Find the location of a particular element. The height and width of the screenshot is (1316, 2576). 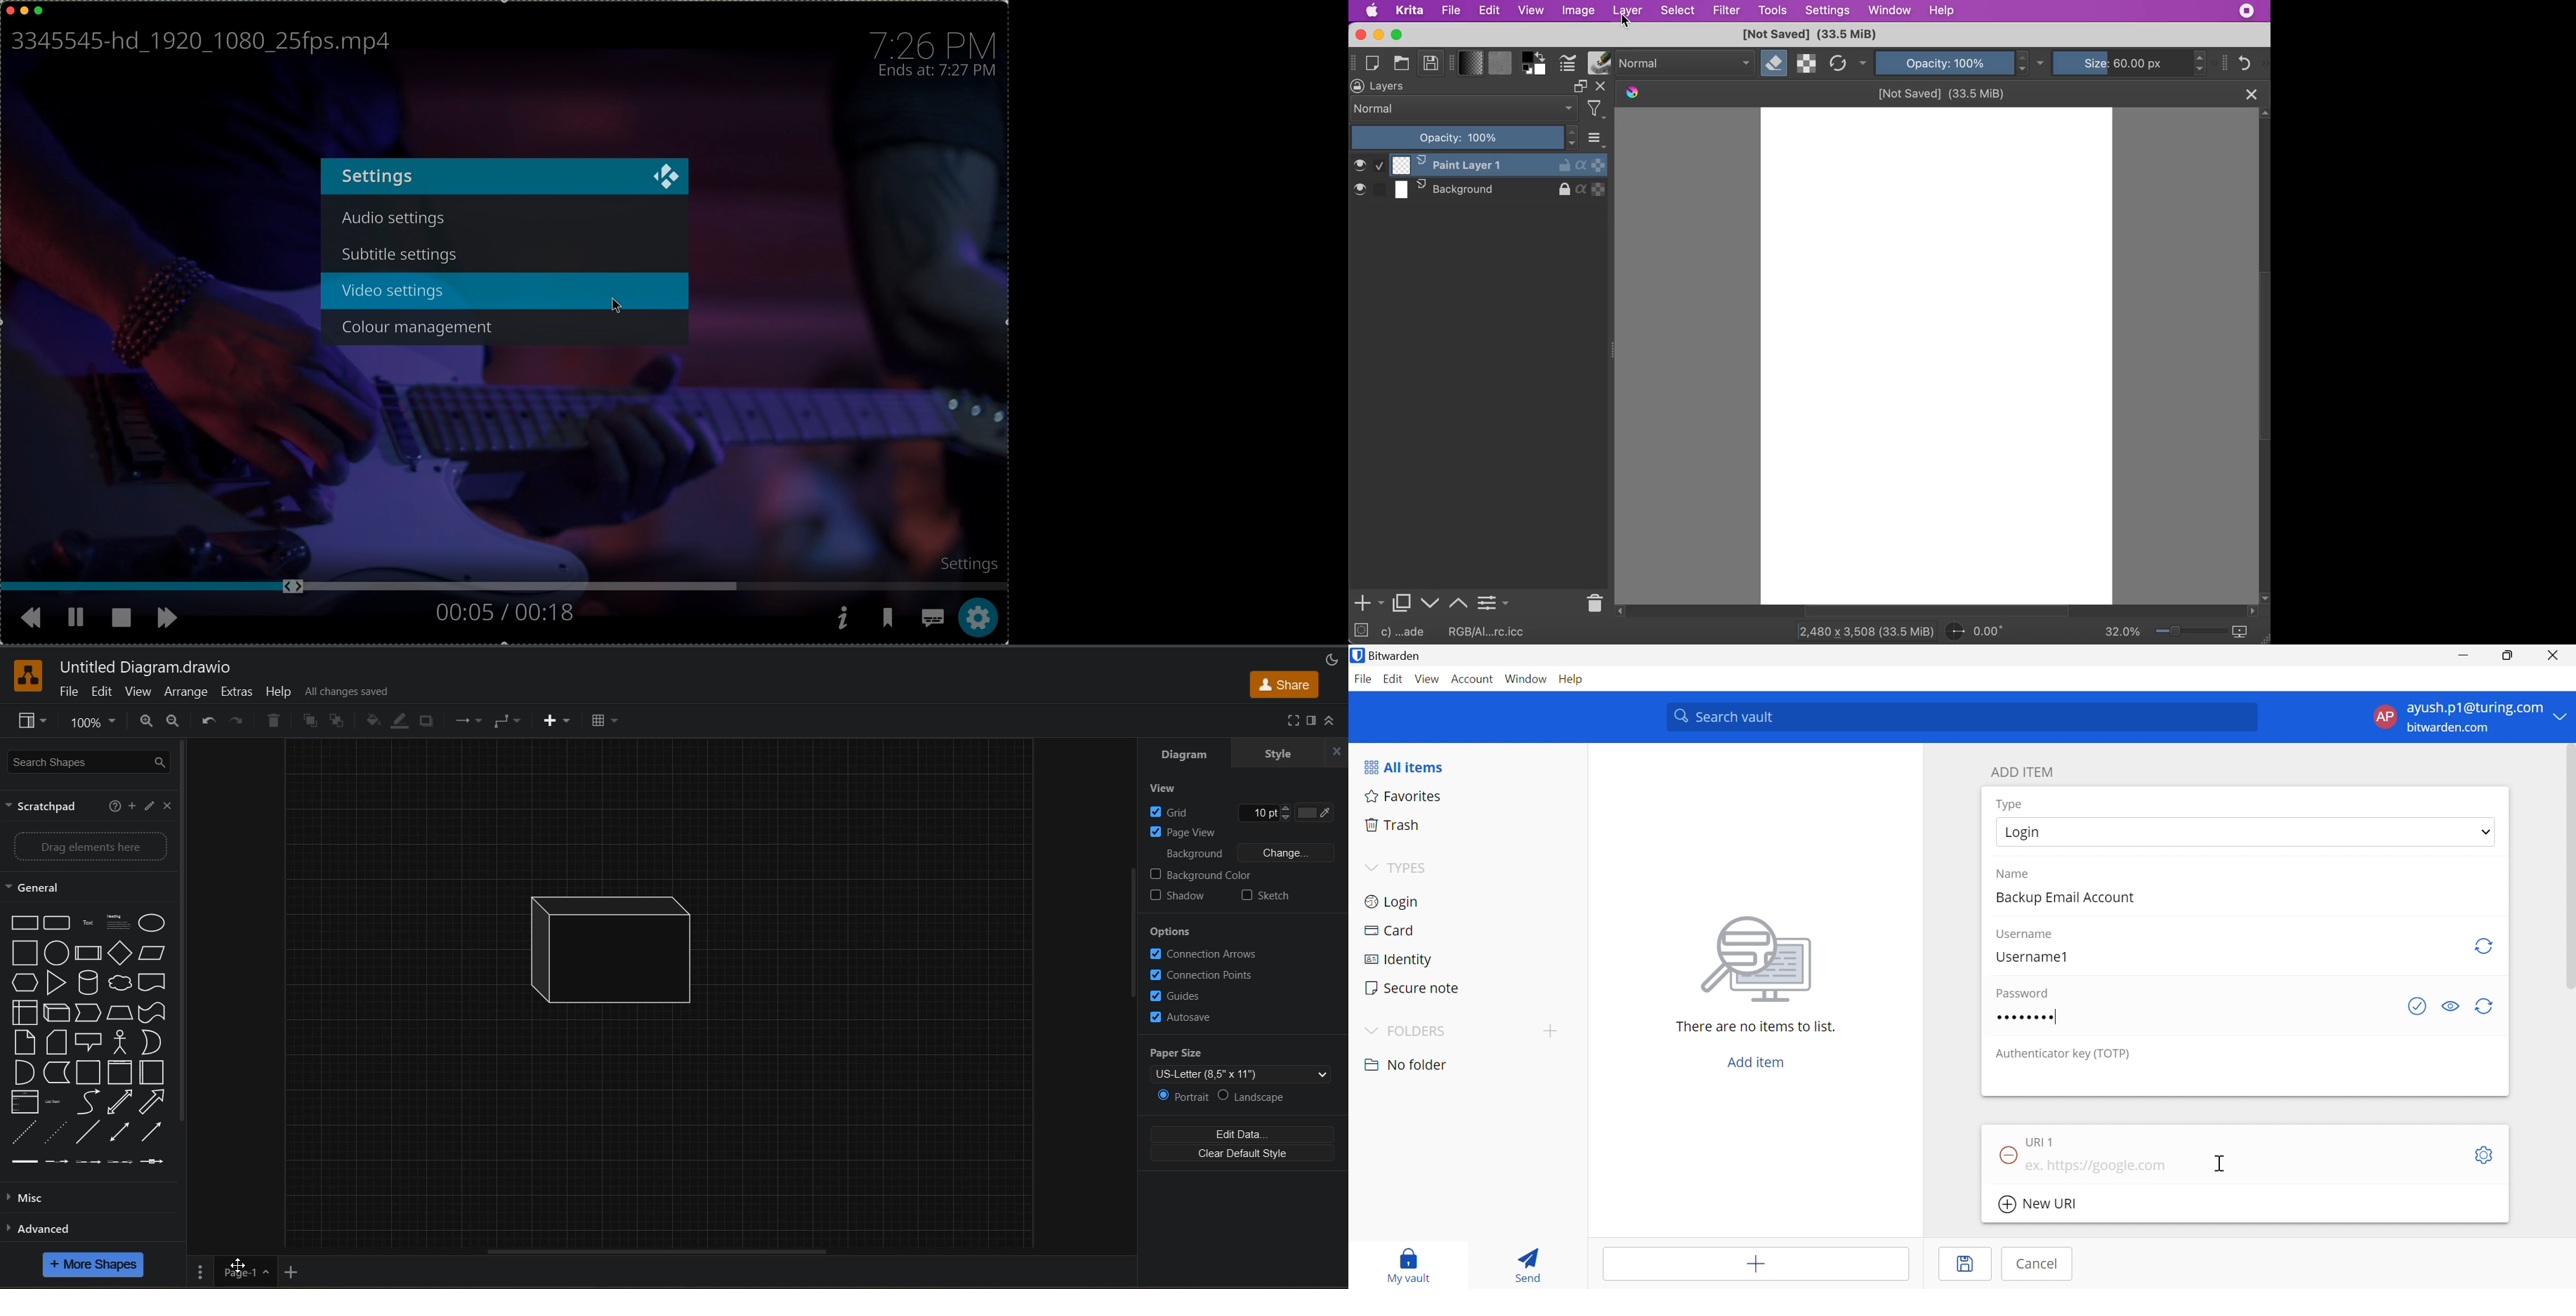

information video is located at coordinates (843, 618).